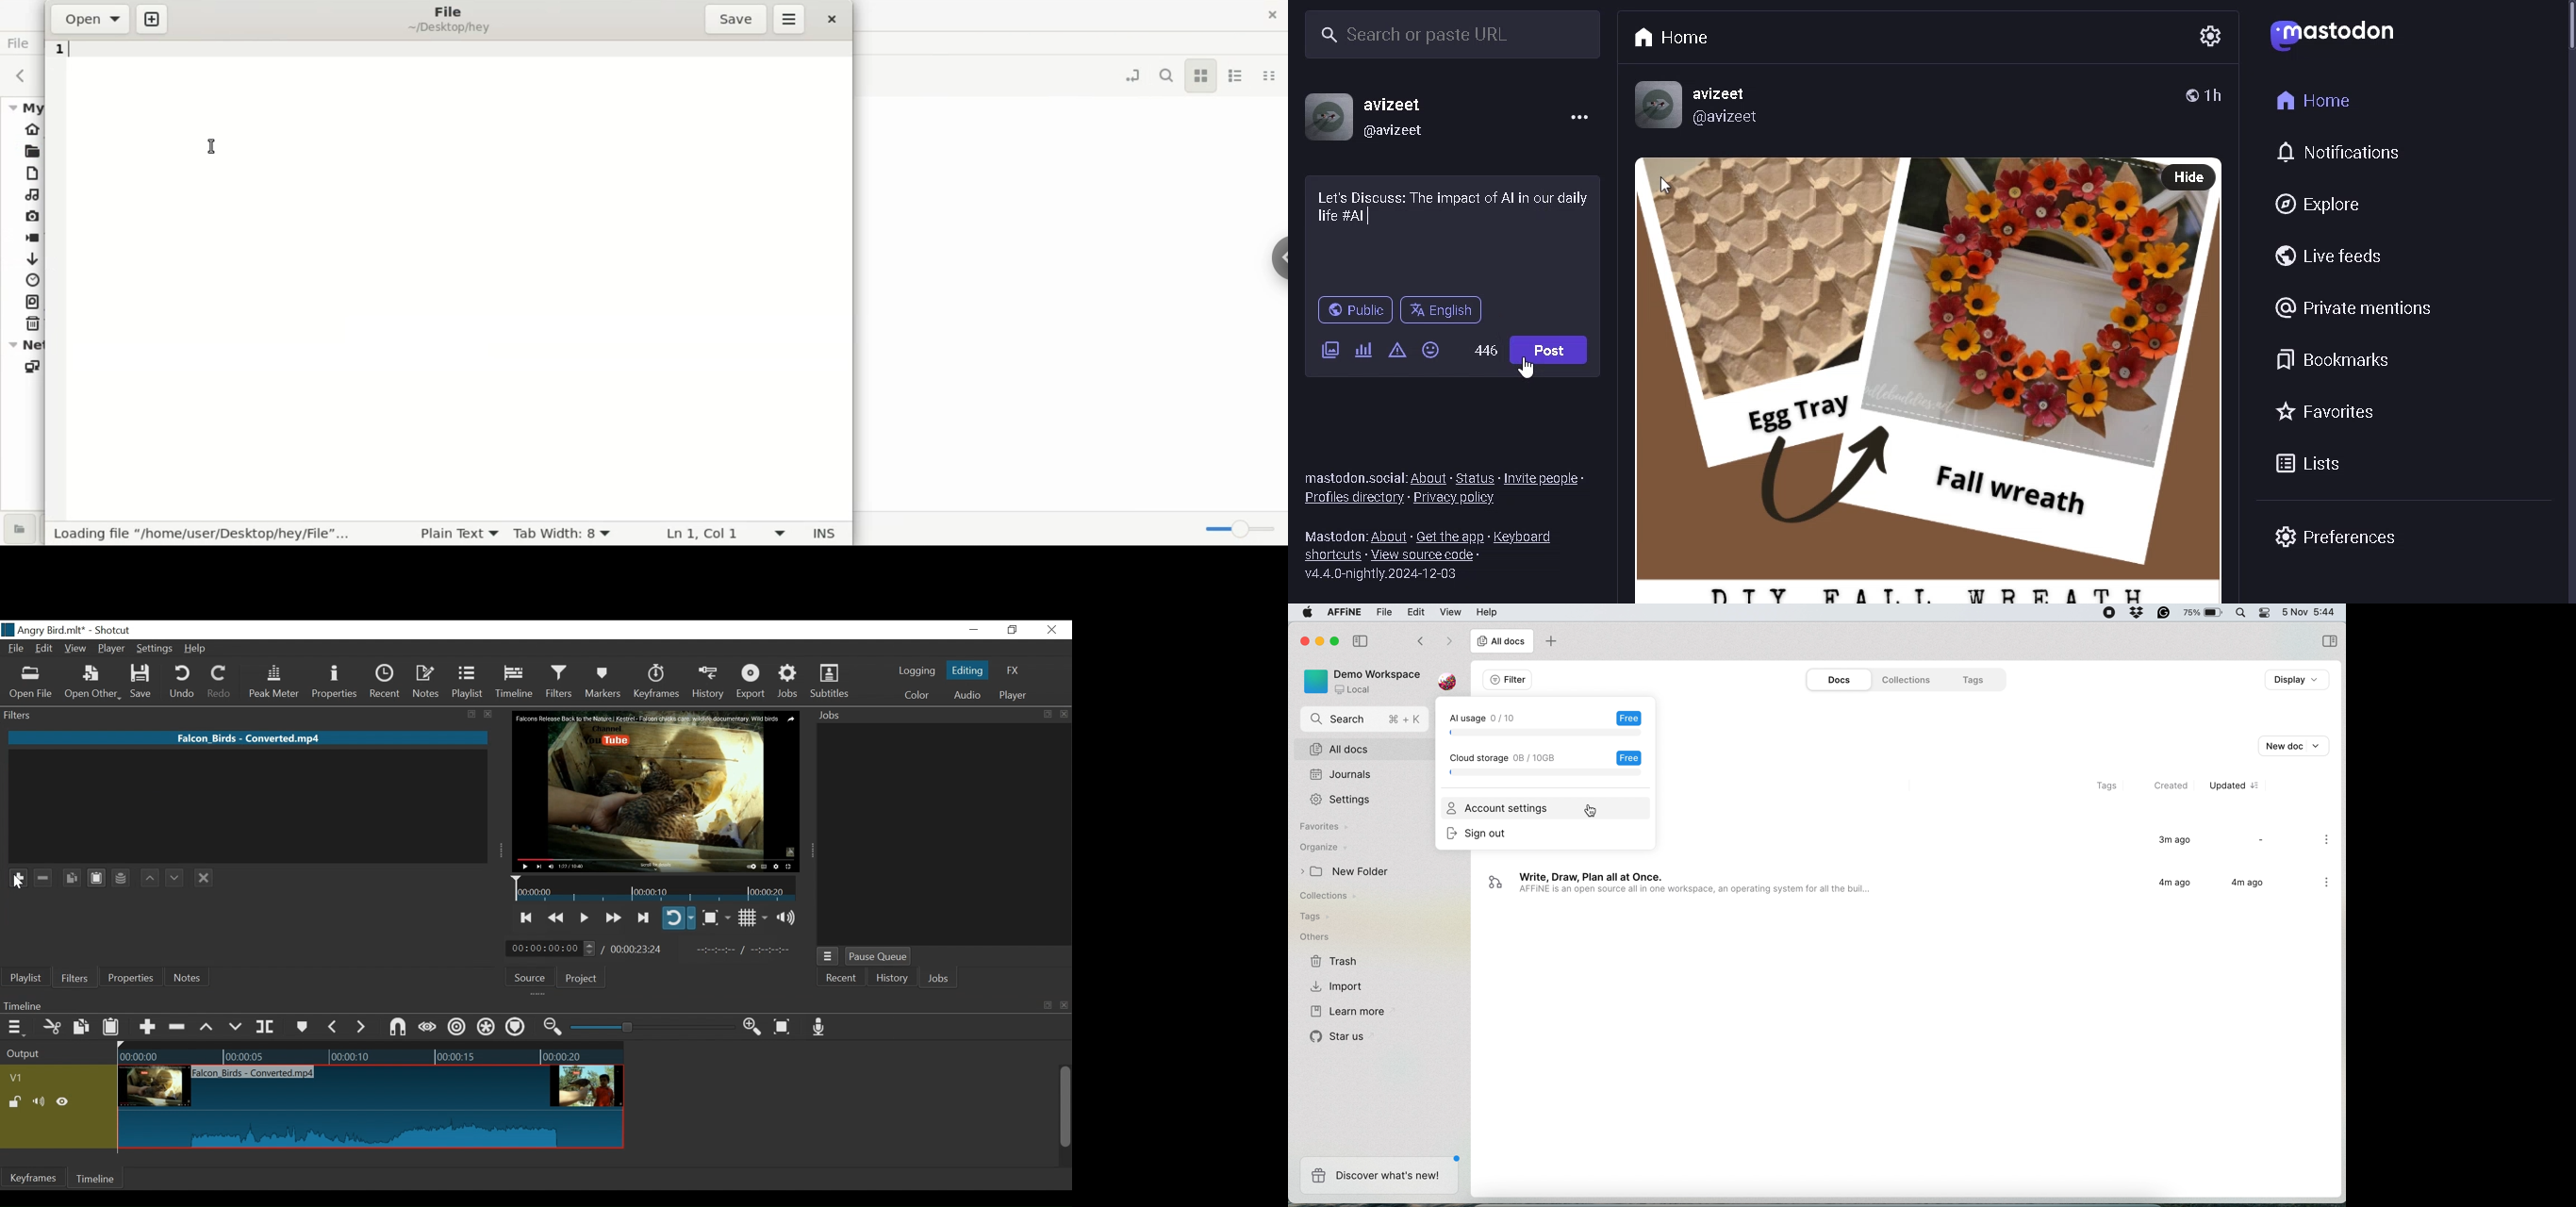 The height and width of the screenshot is (1232, 2576). I want to click on Remove cut, so click(178, 1028).